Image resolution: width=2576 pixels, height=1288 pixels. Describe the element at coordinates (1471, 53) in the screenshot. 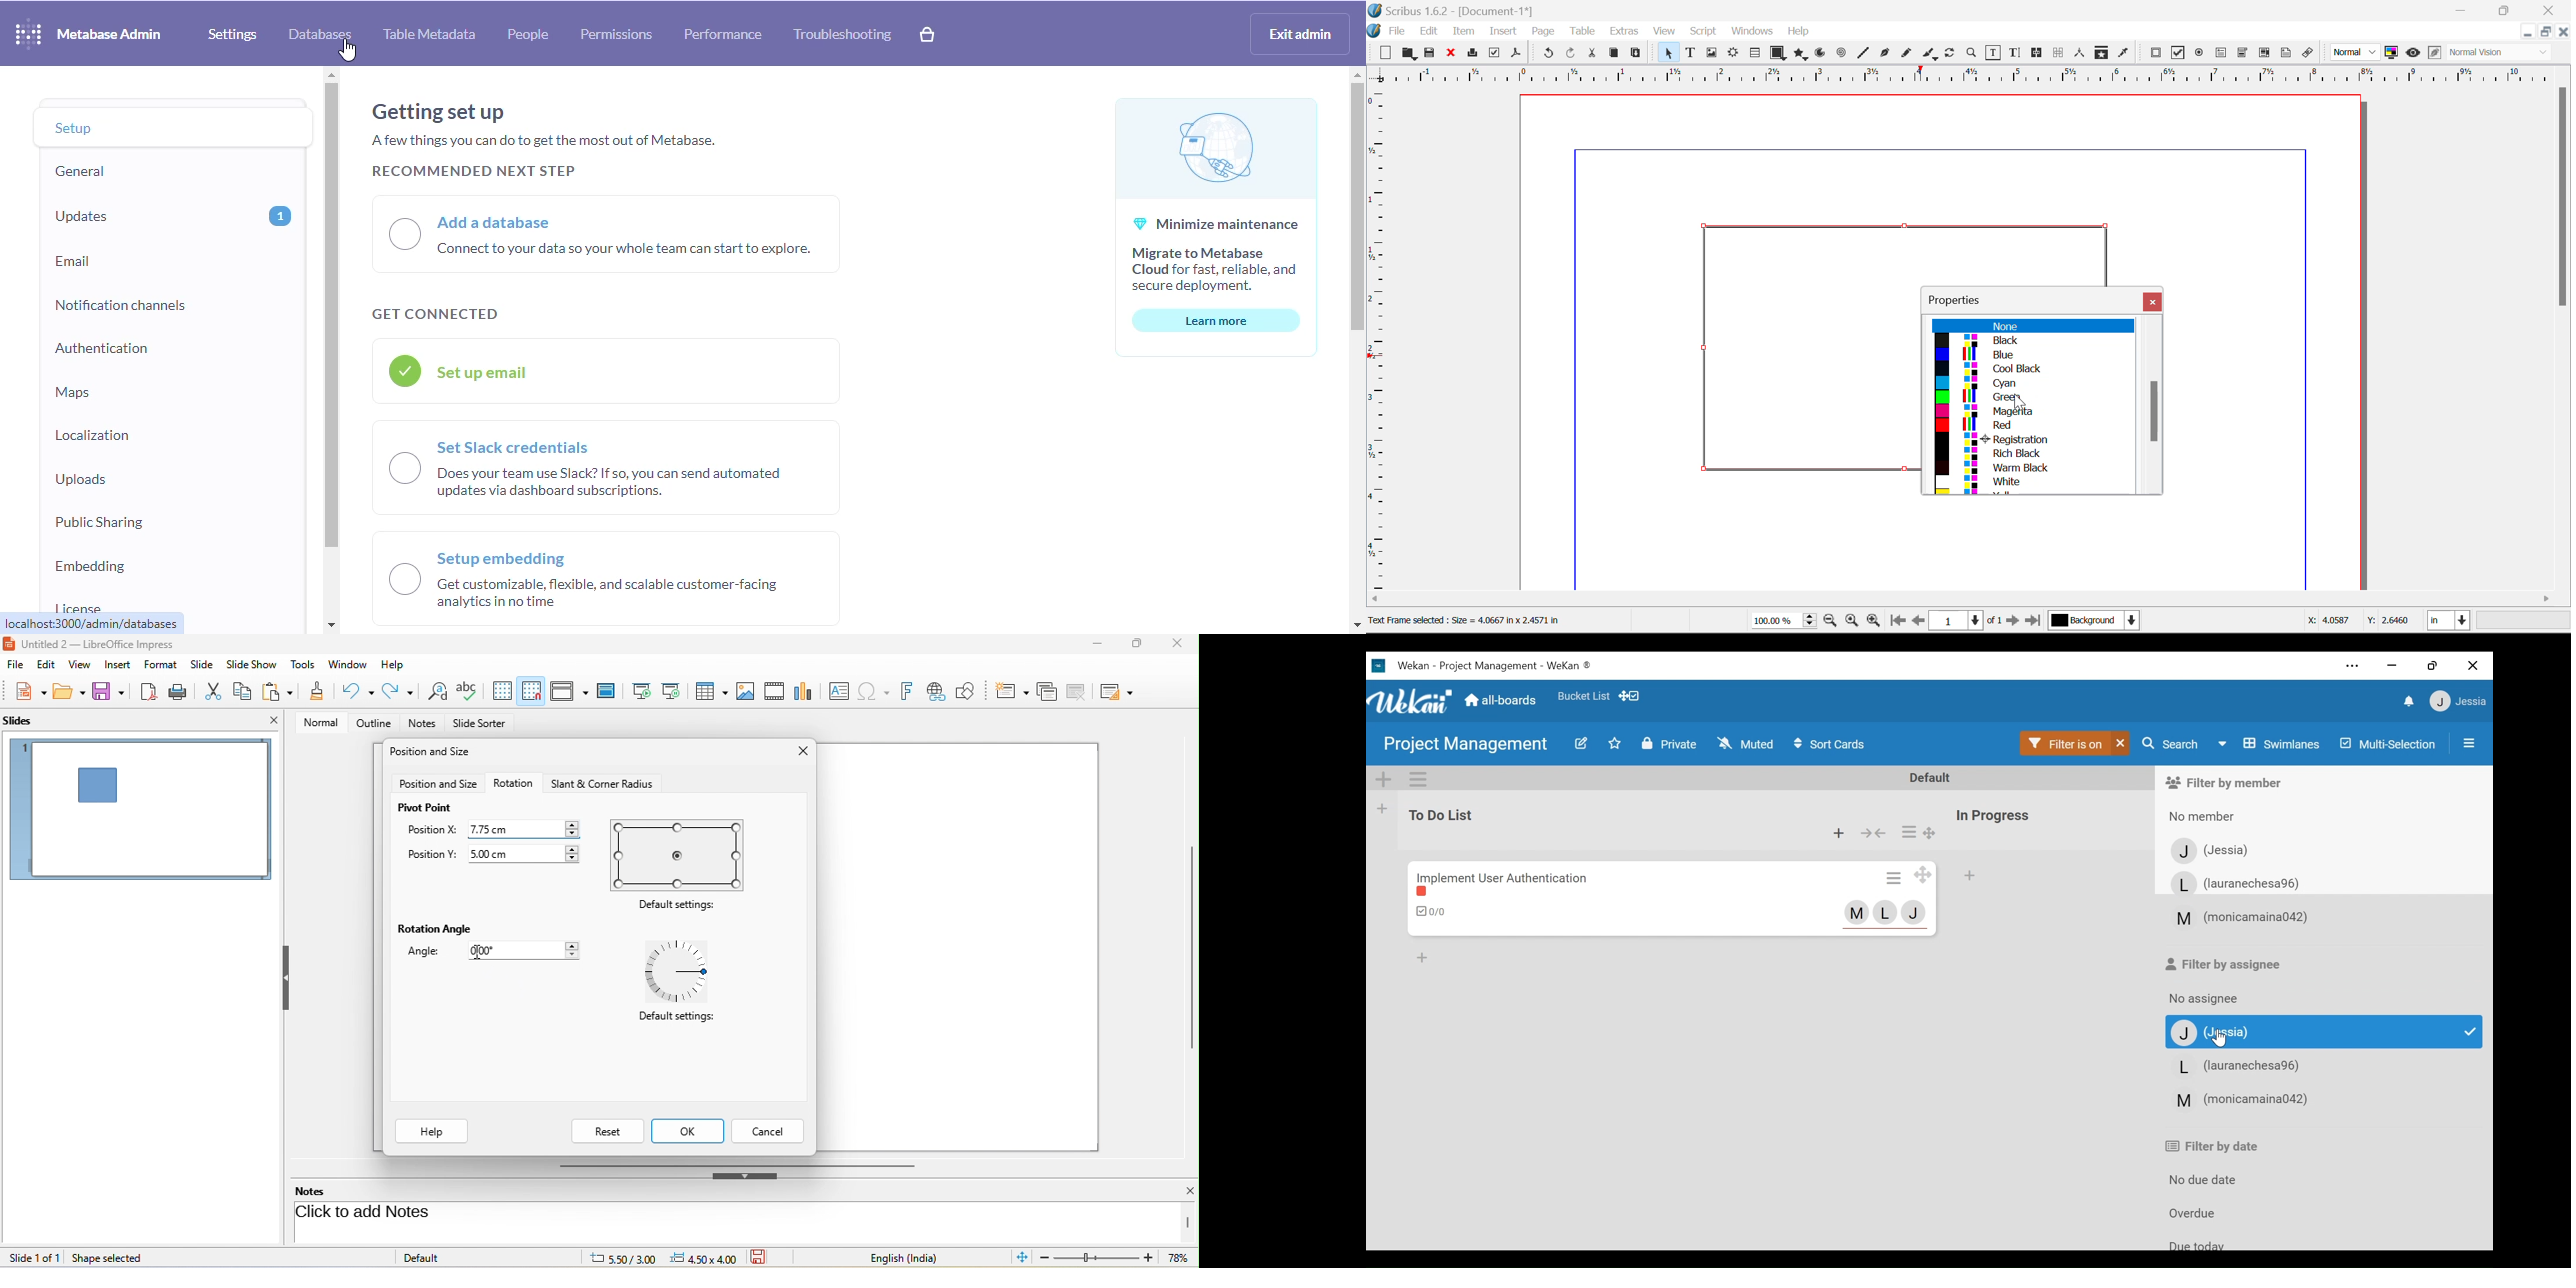

I see `Print` at that location.